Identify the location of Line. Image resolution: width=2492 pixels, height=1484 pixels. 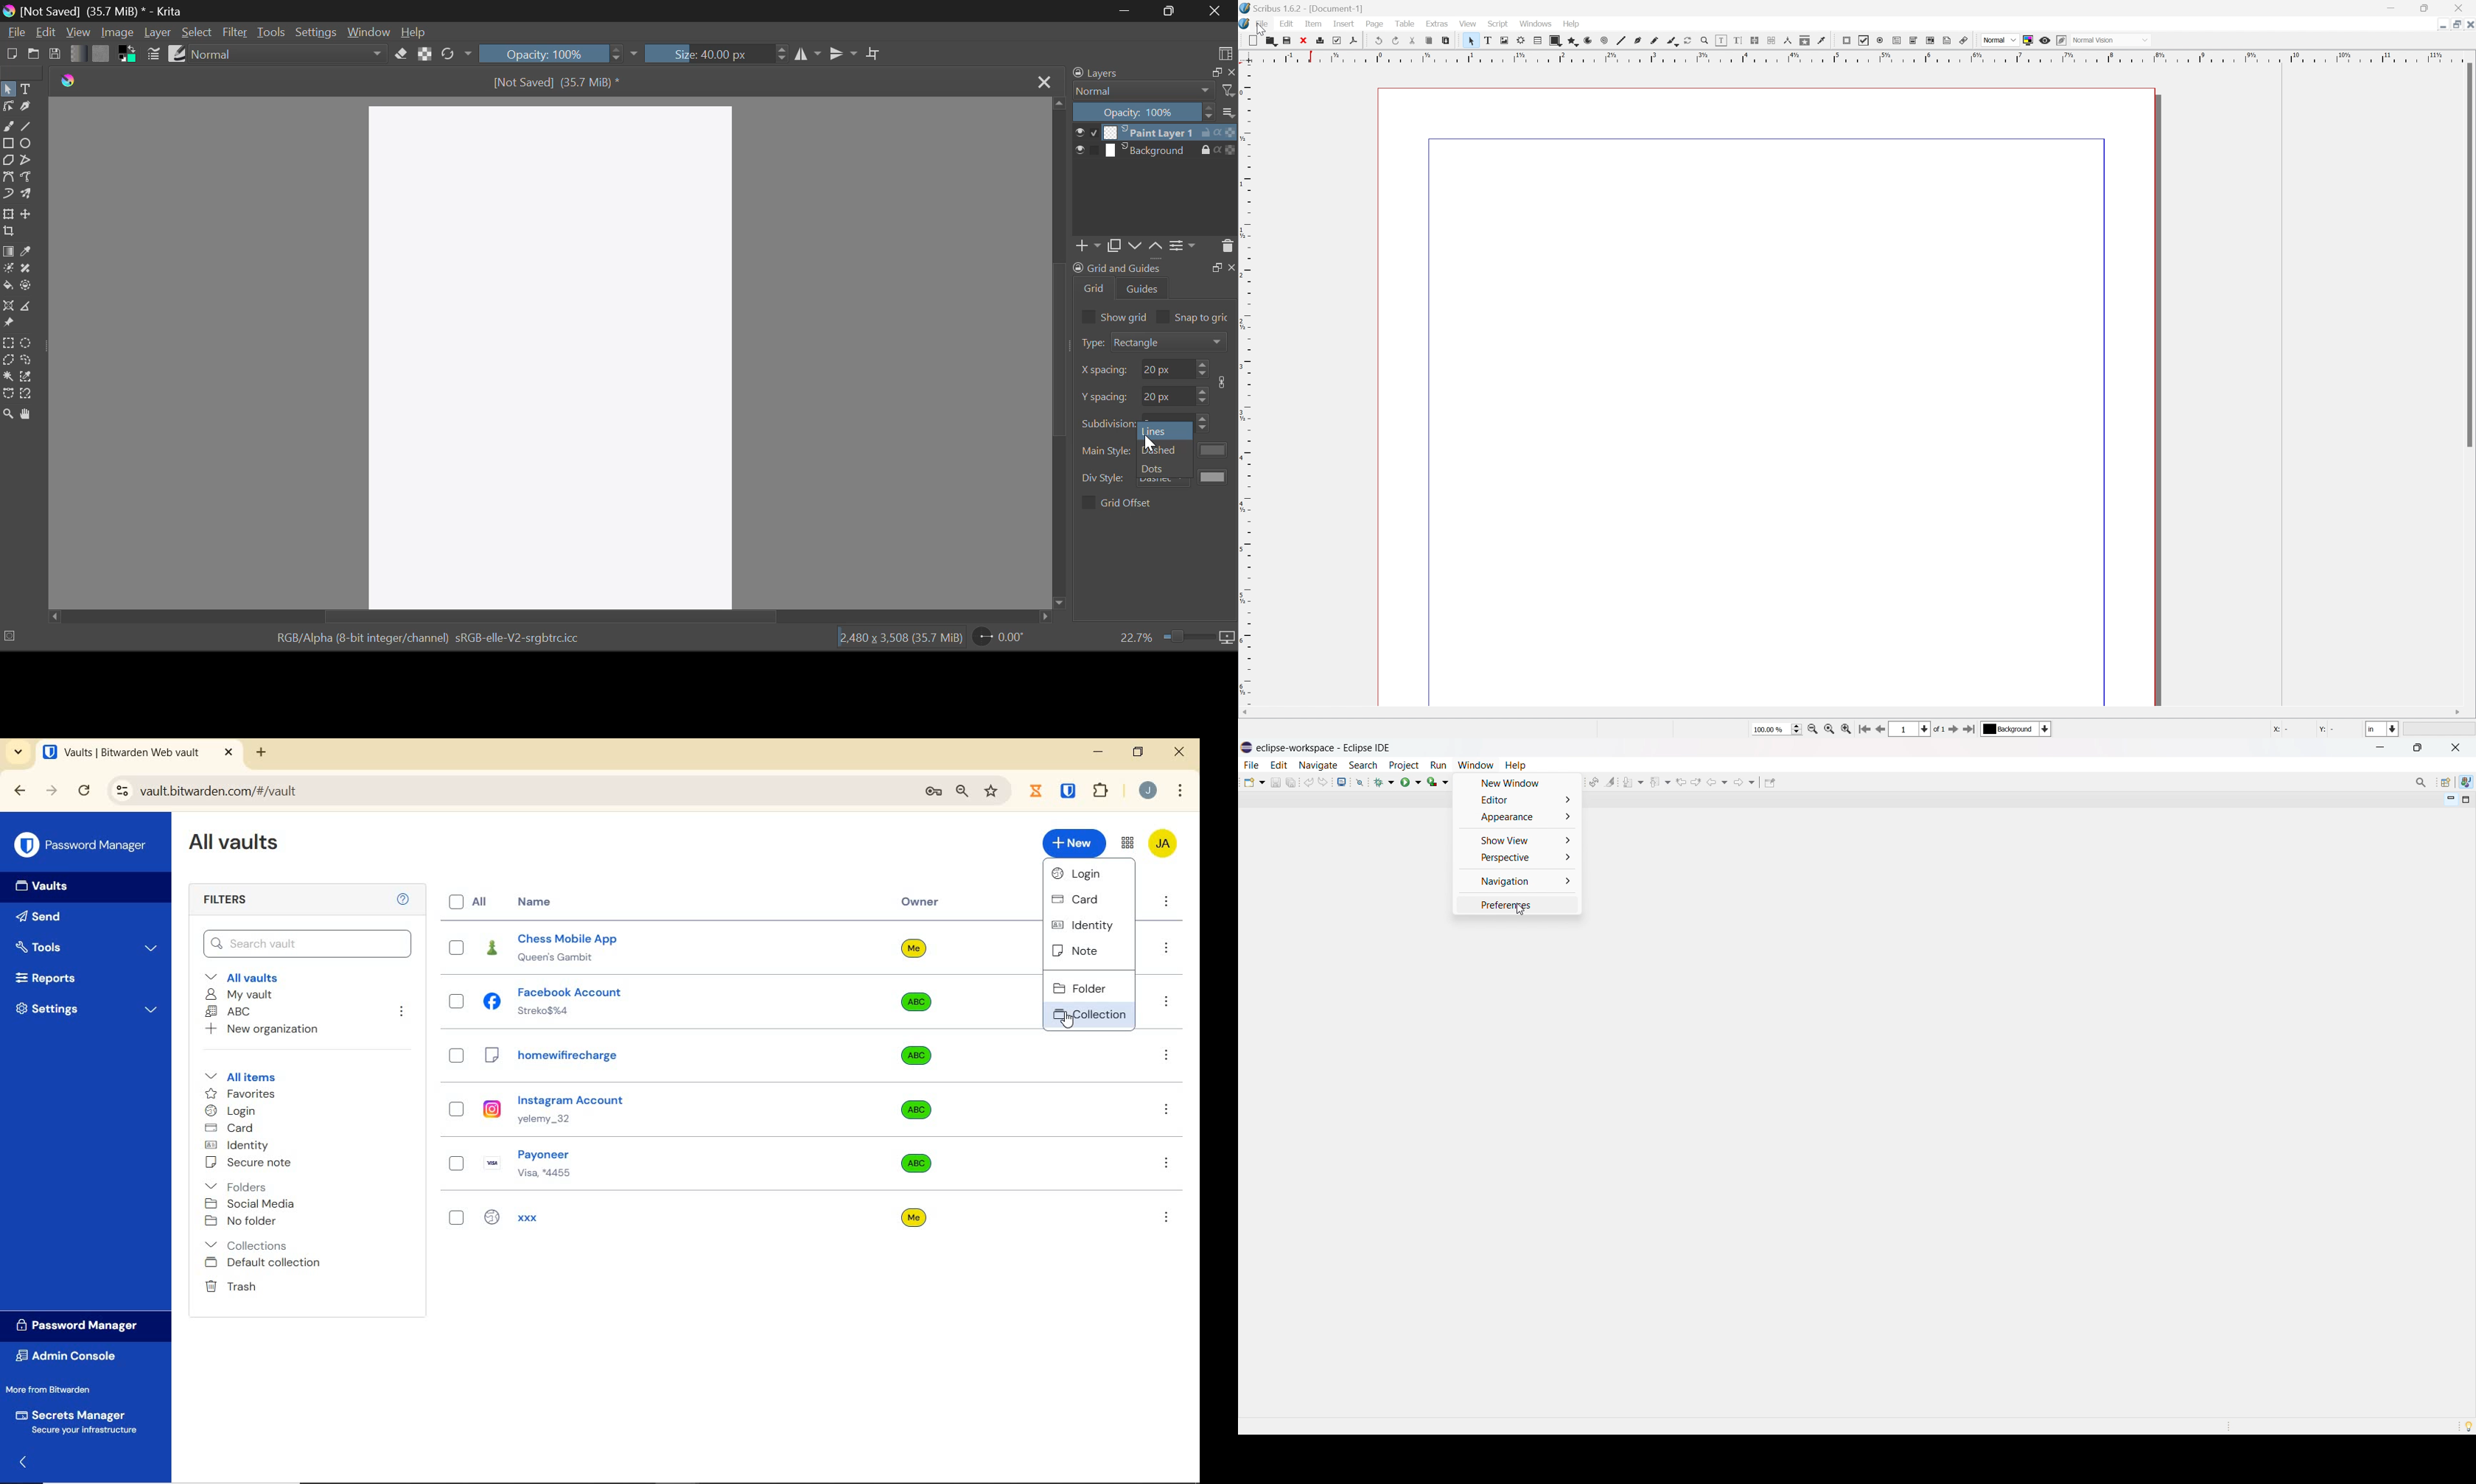
(26, 128).